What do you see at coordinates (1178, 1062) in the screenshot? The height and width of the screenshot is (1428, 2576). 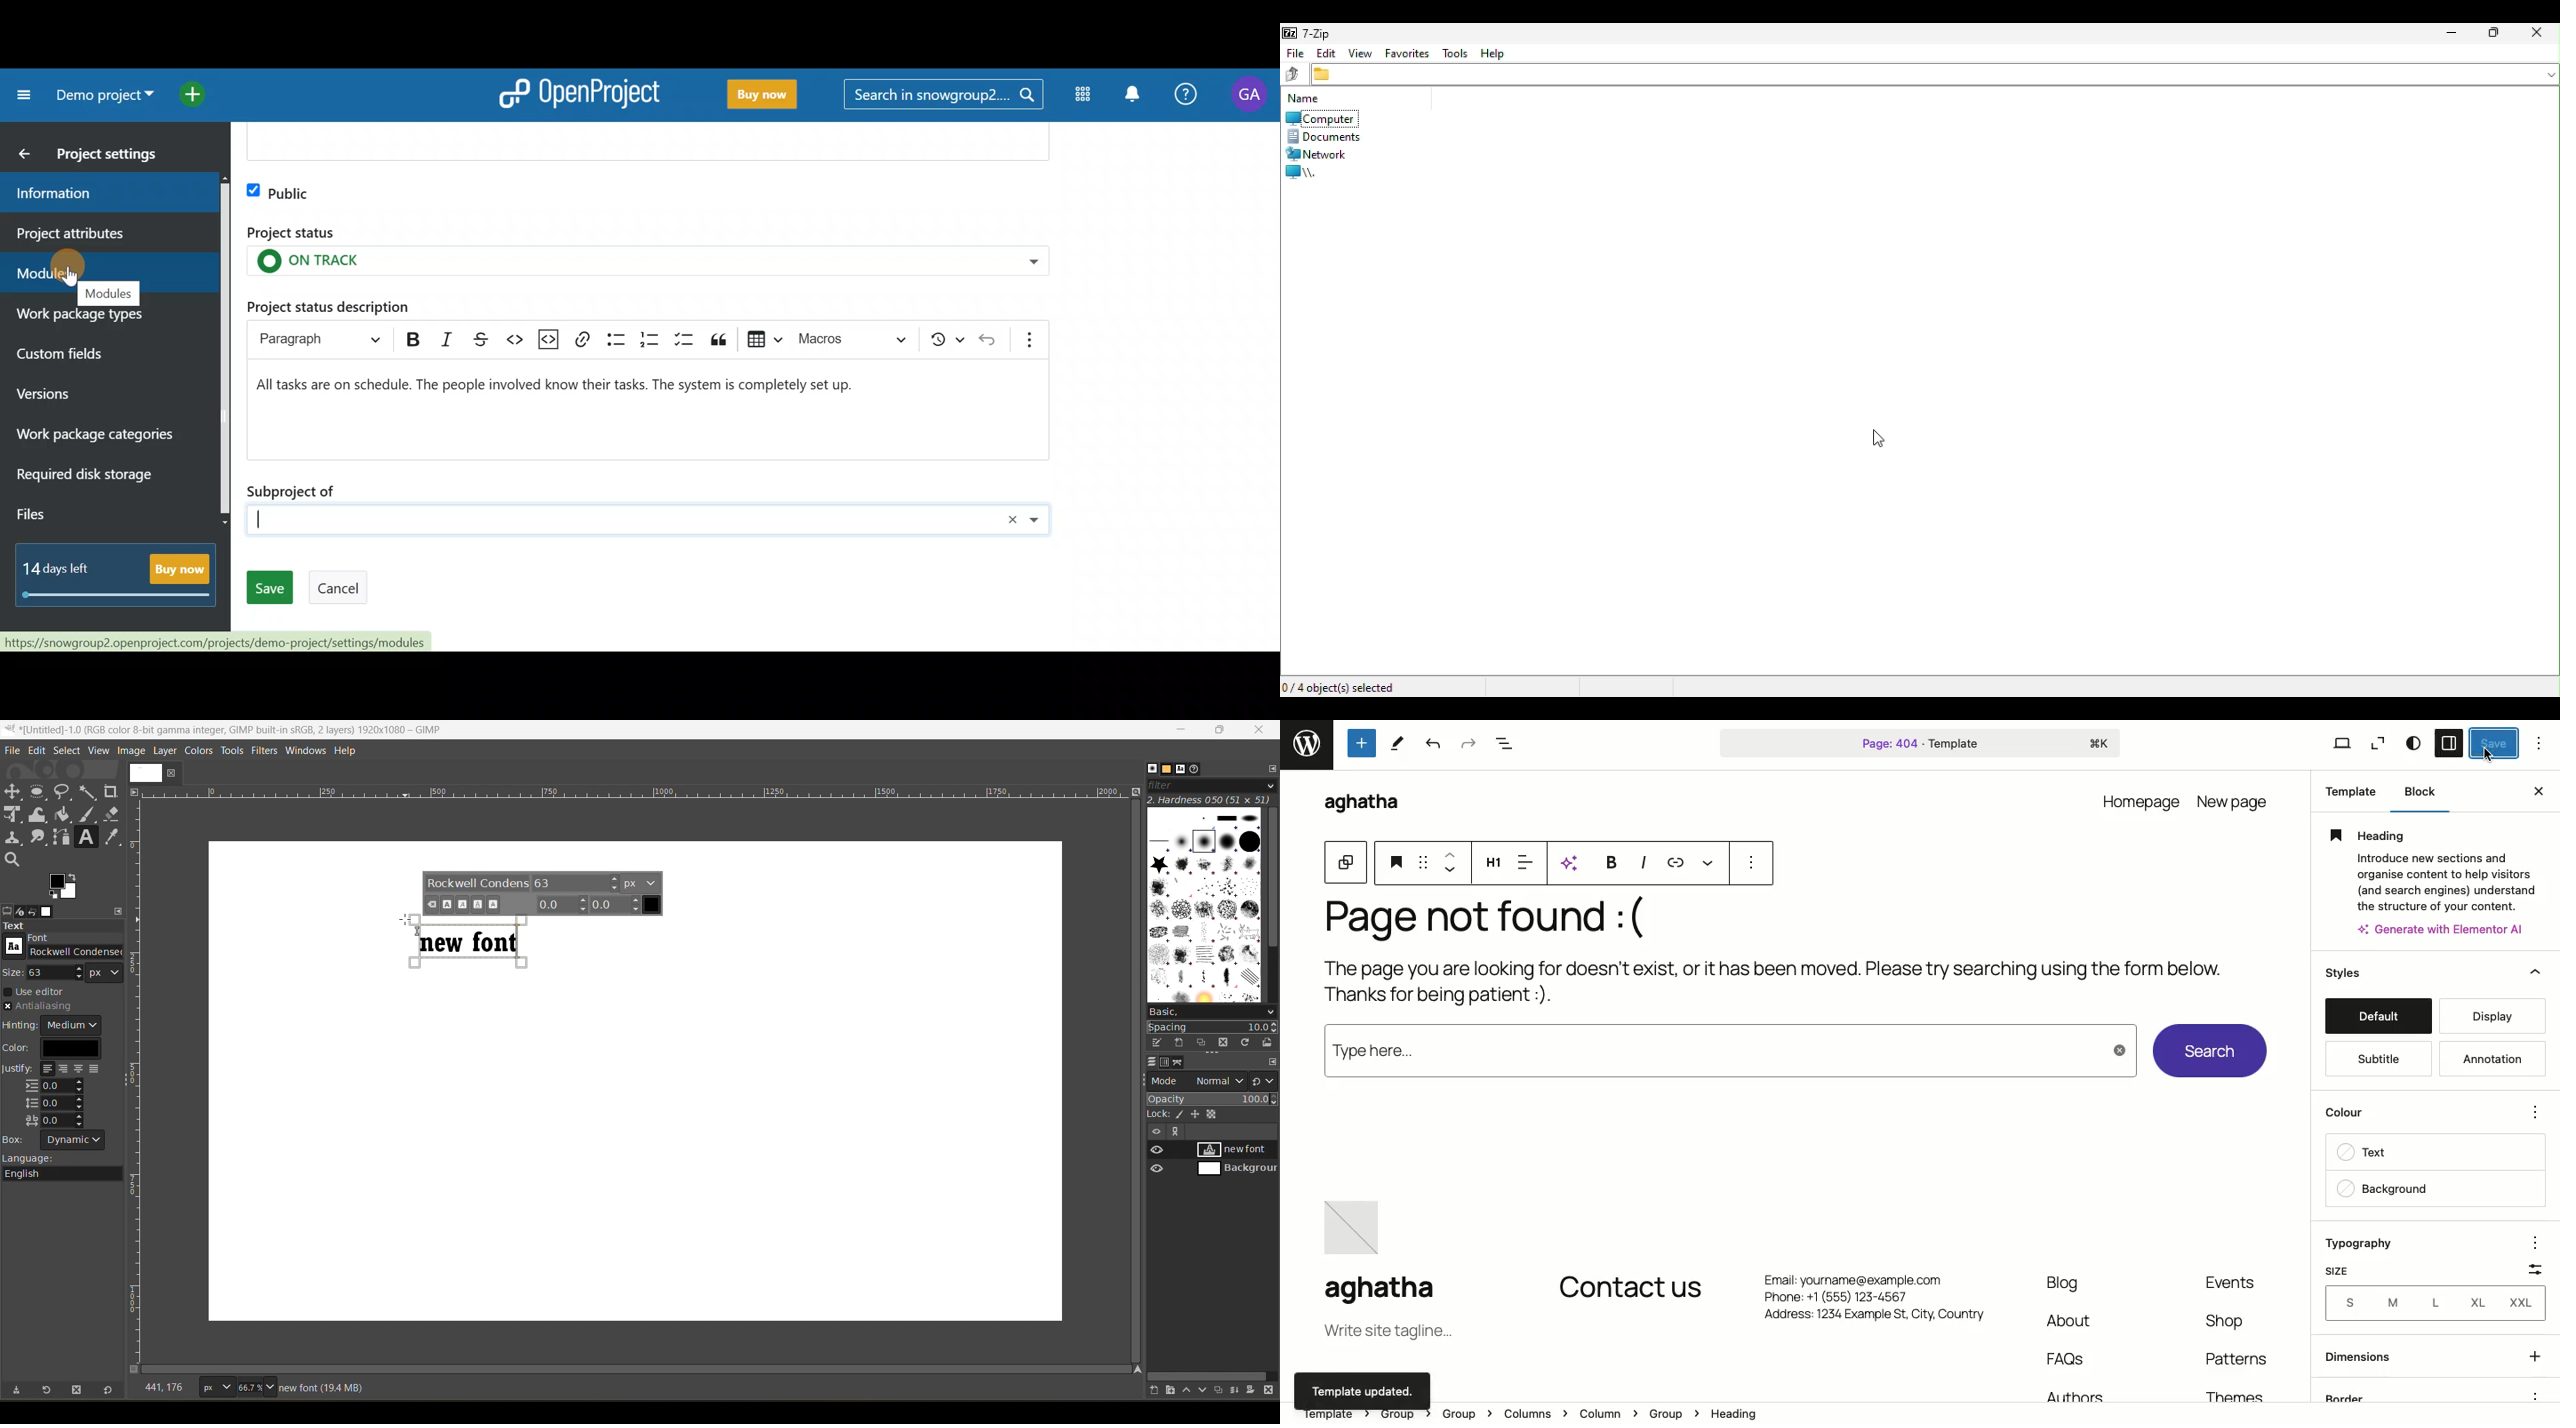 I see `paths` at bounding box center [1178, 1062].